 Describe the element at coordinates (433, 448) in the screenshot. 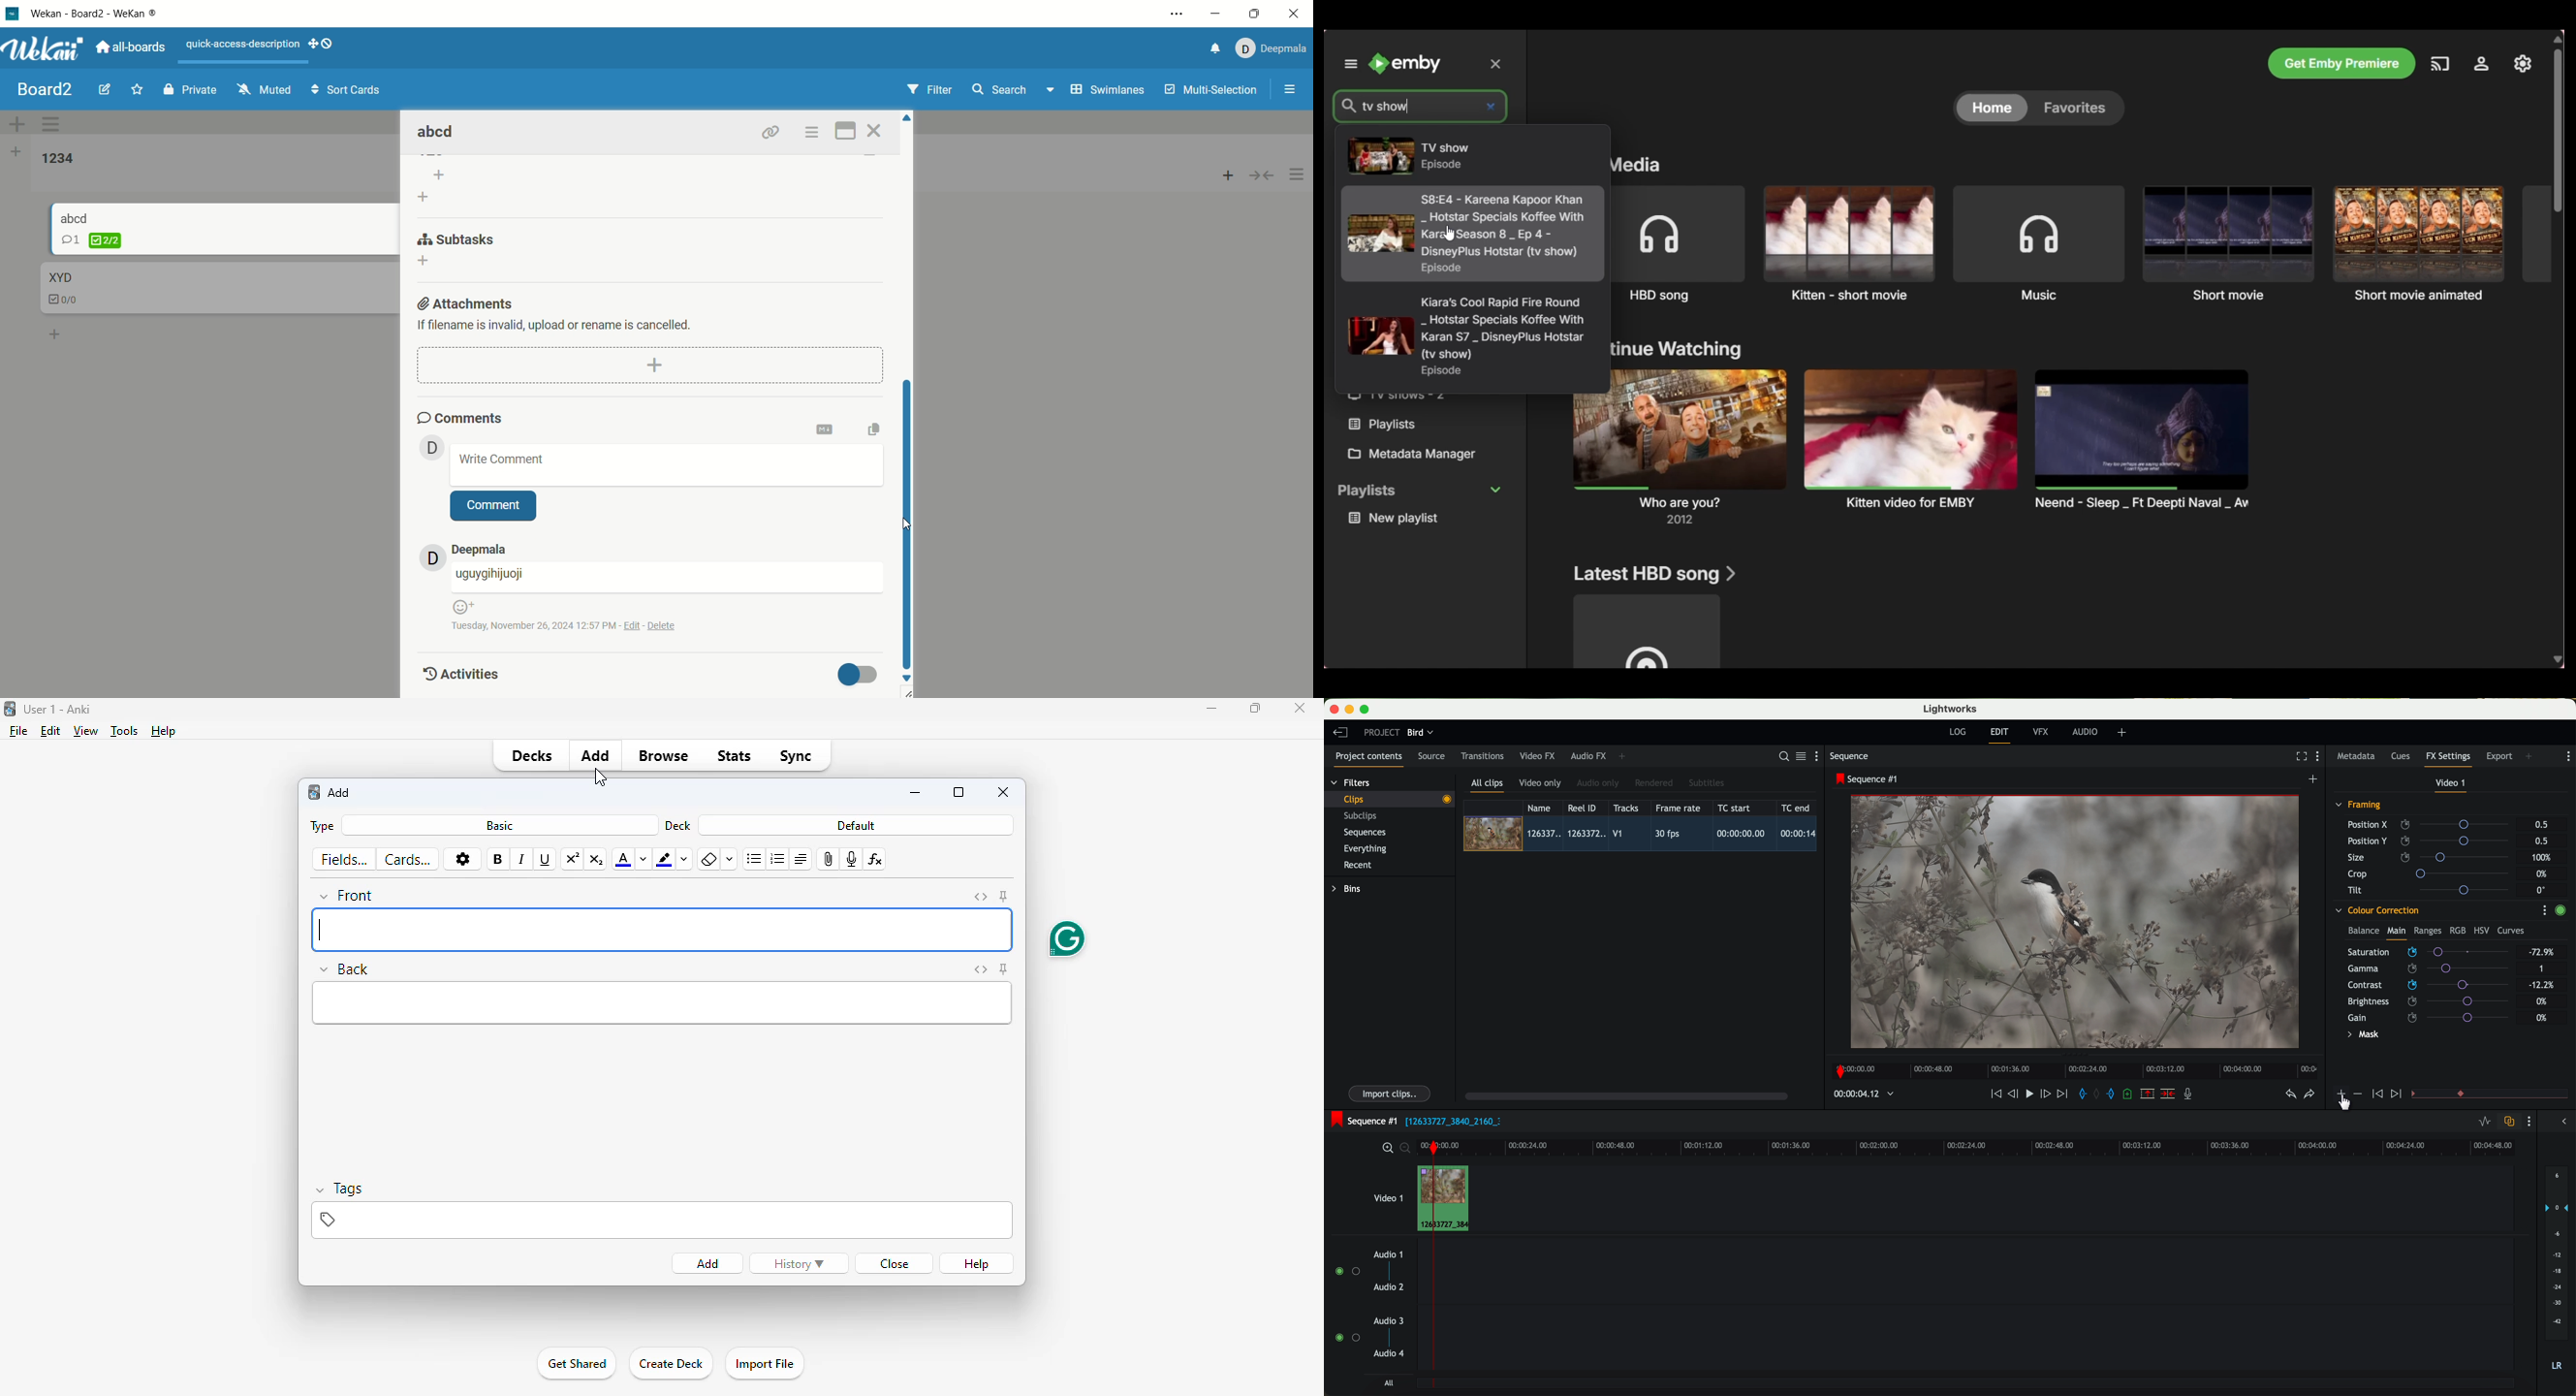

I see `avatar` at that location.